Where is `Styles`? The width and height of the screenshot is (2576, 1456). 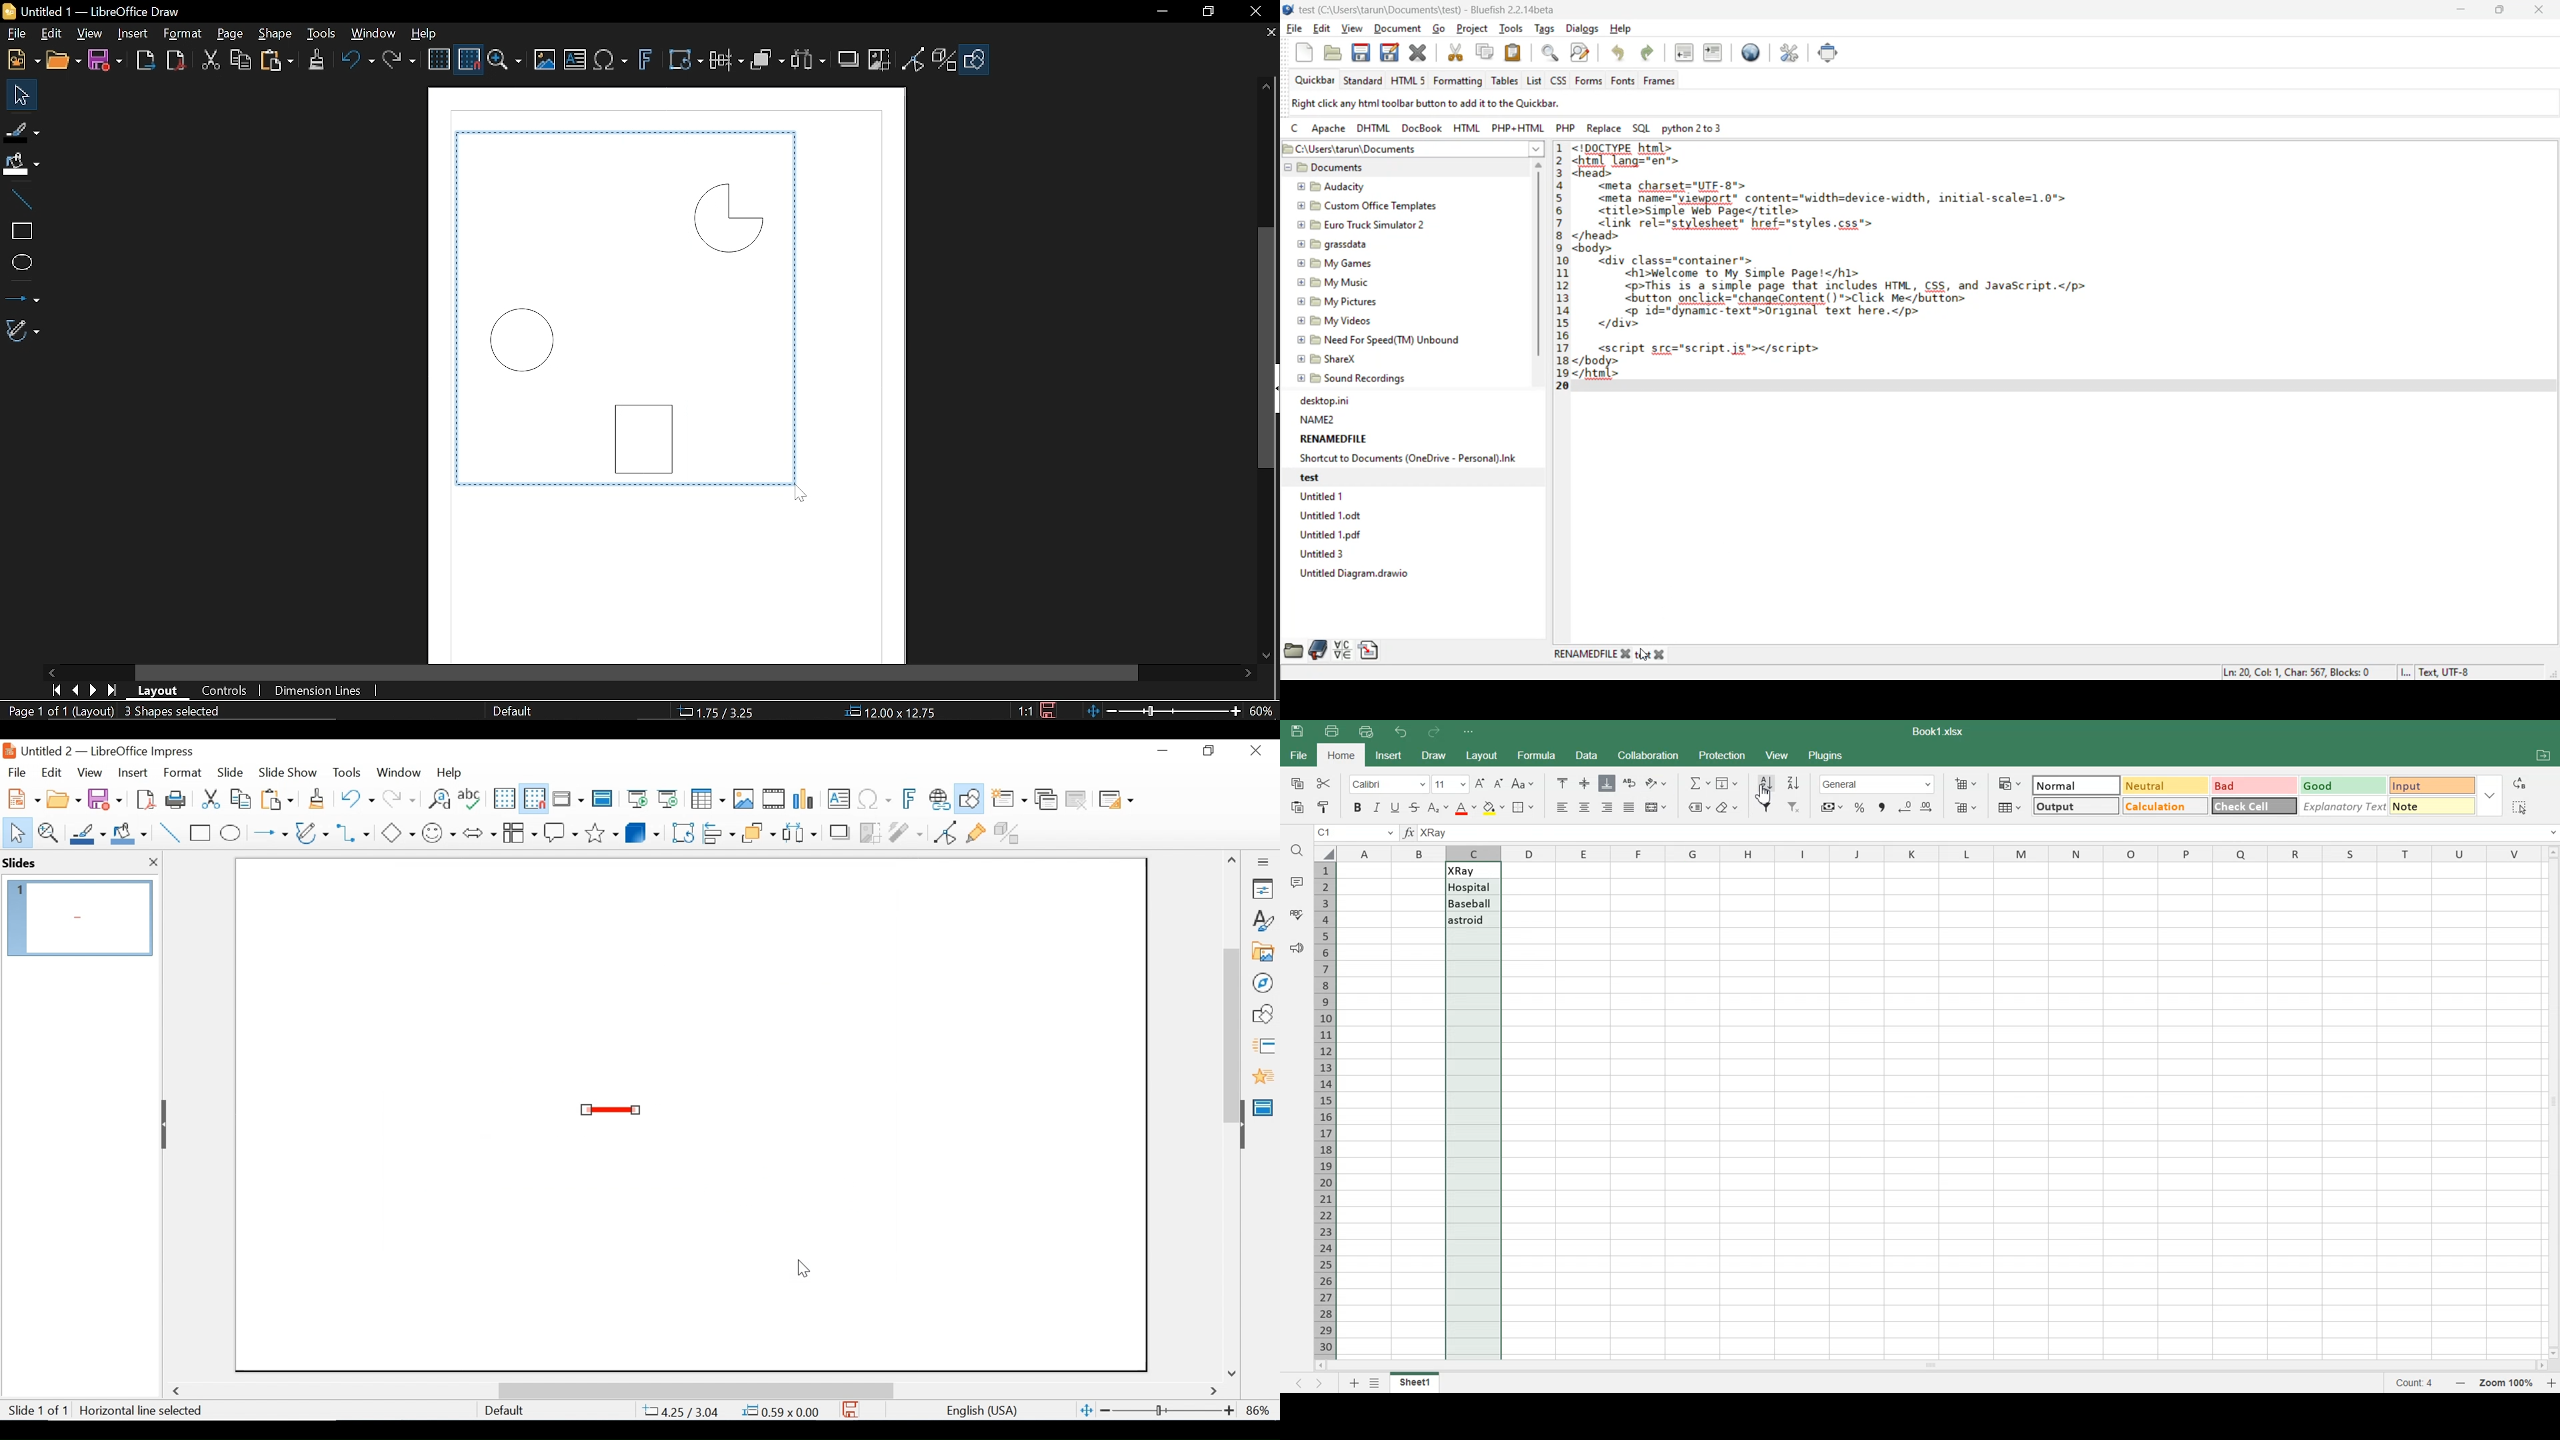
Styles is located at coordinates (1263, 921).